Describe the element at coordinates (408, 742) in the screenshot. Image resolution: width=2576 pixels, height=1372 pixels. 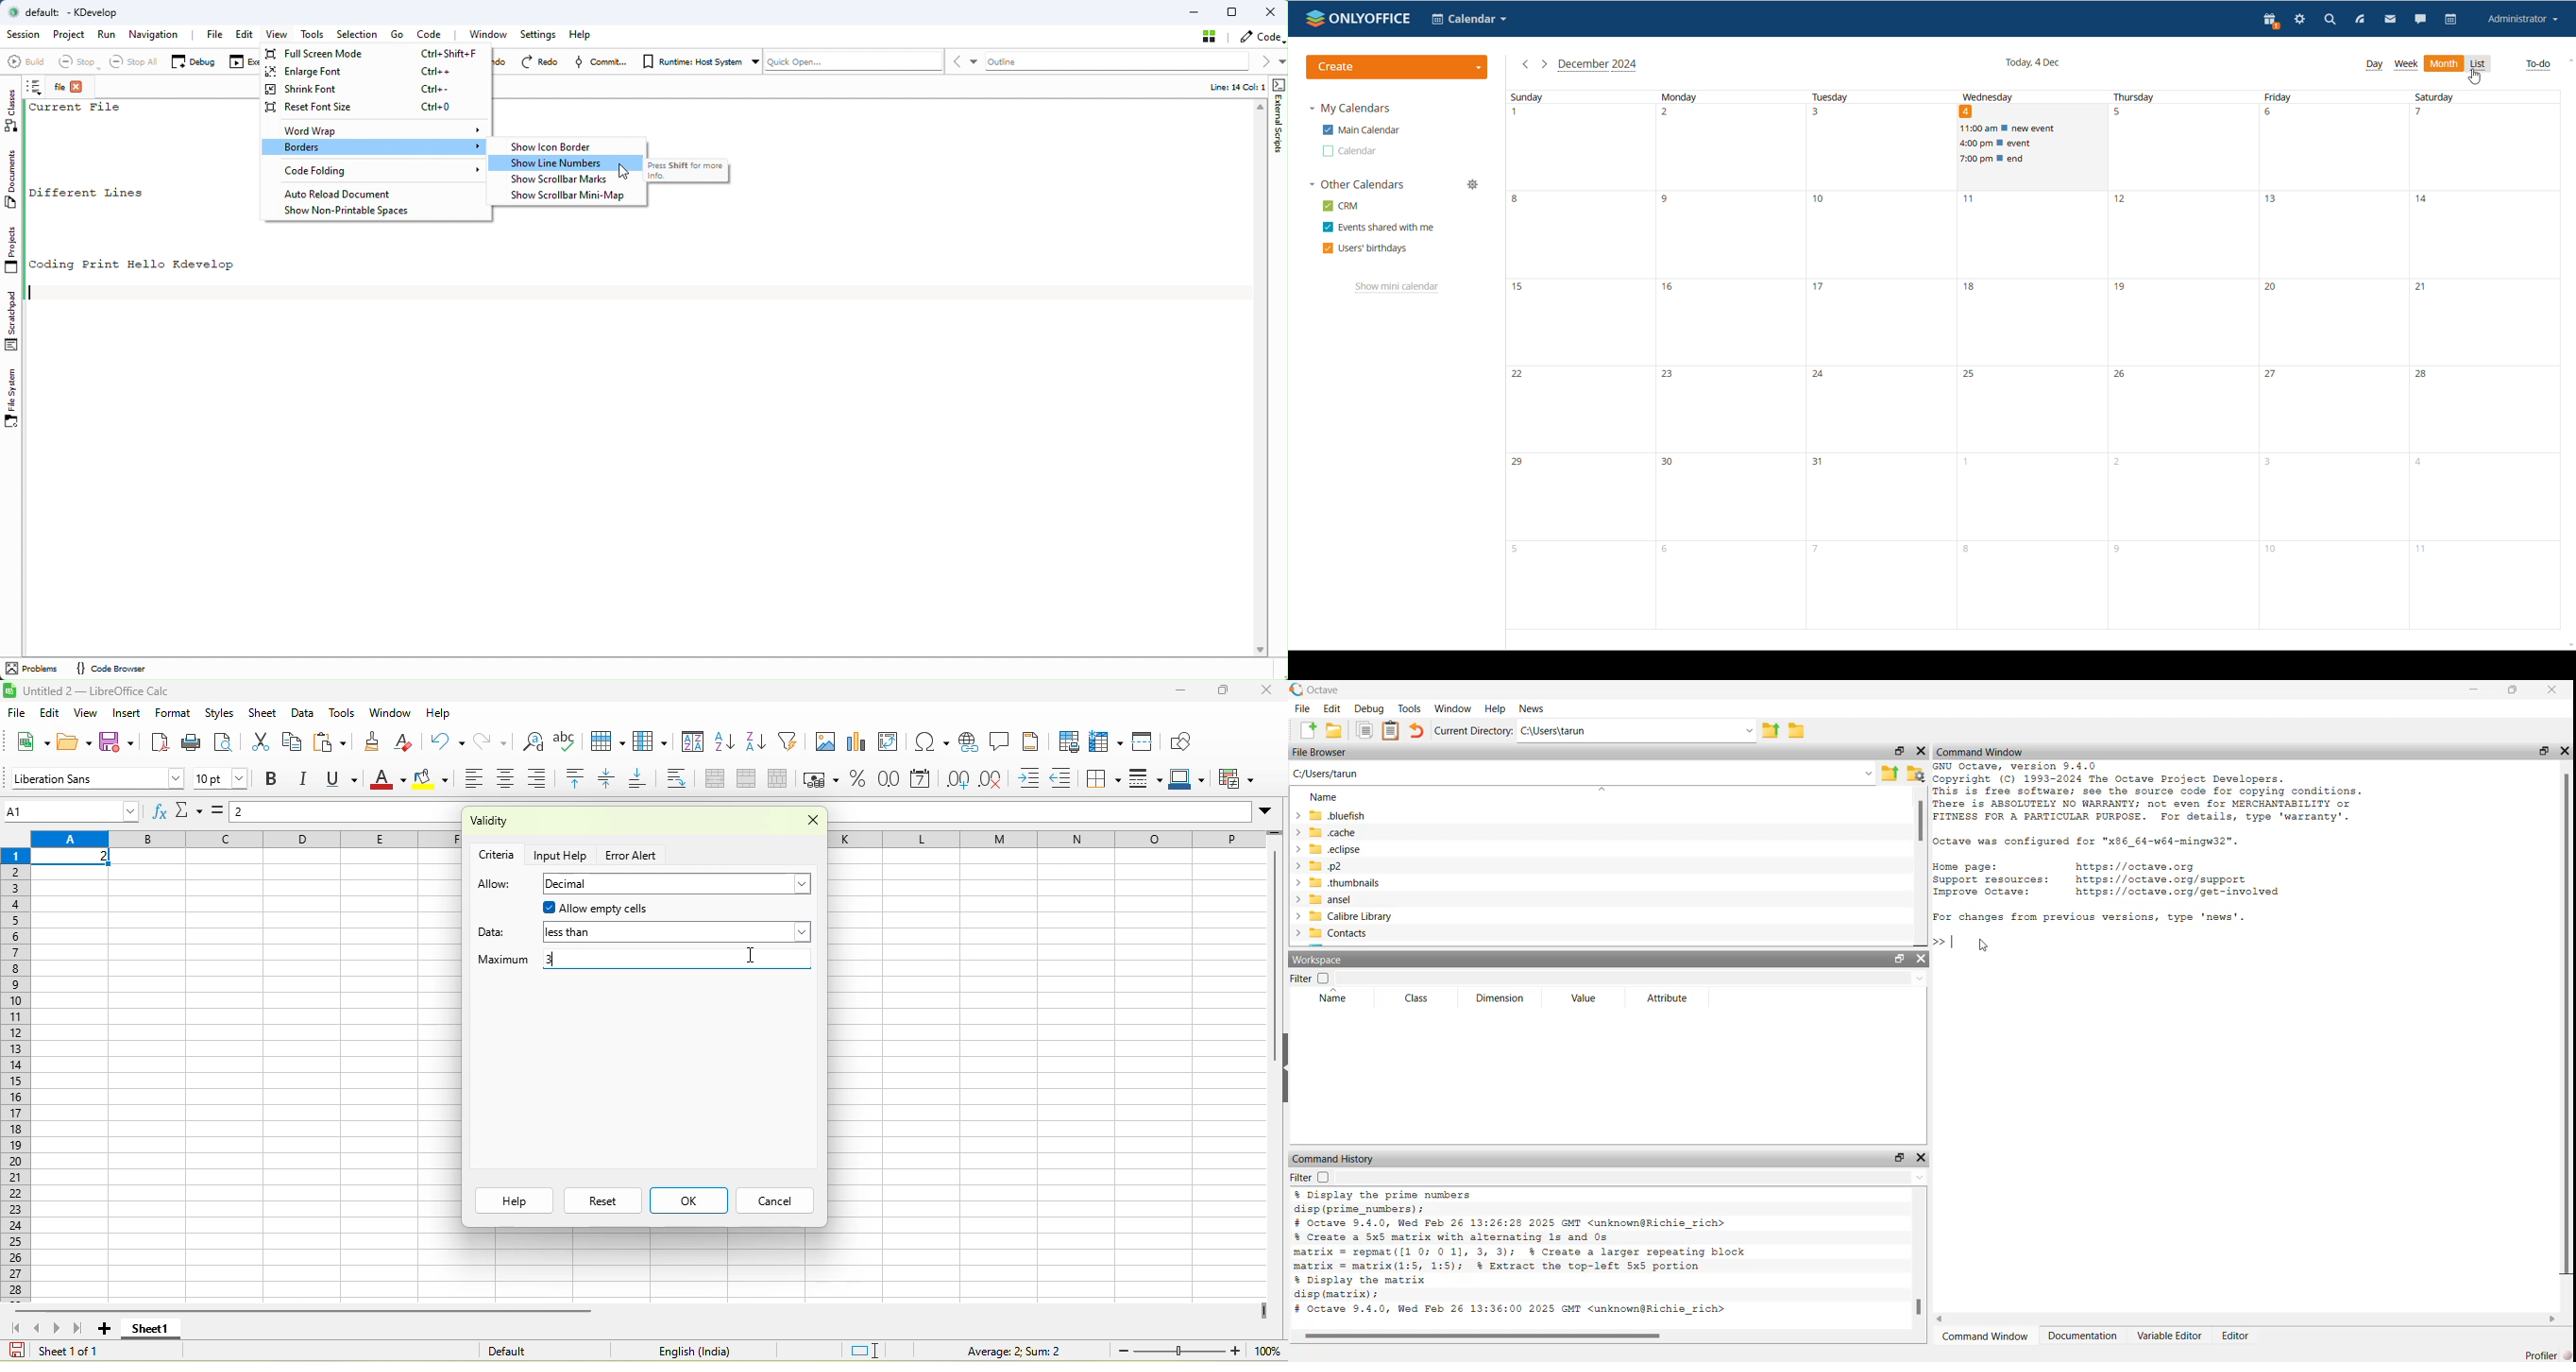
I see `clear directly formatting` at that location.